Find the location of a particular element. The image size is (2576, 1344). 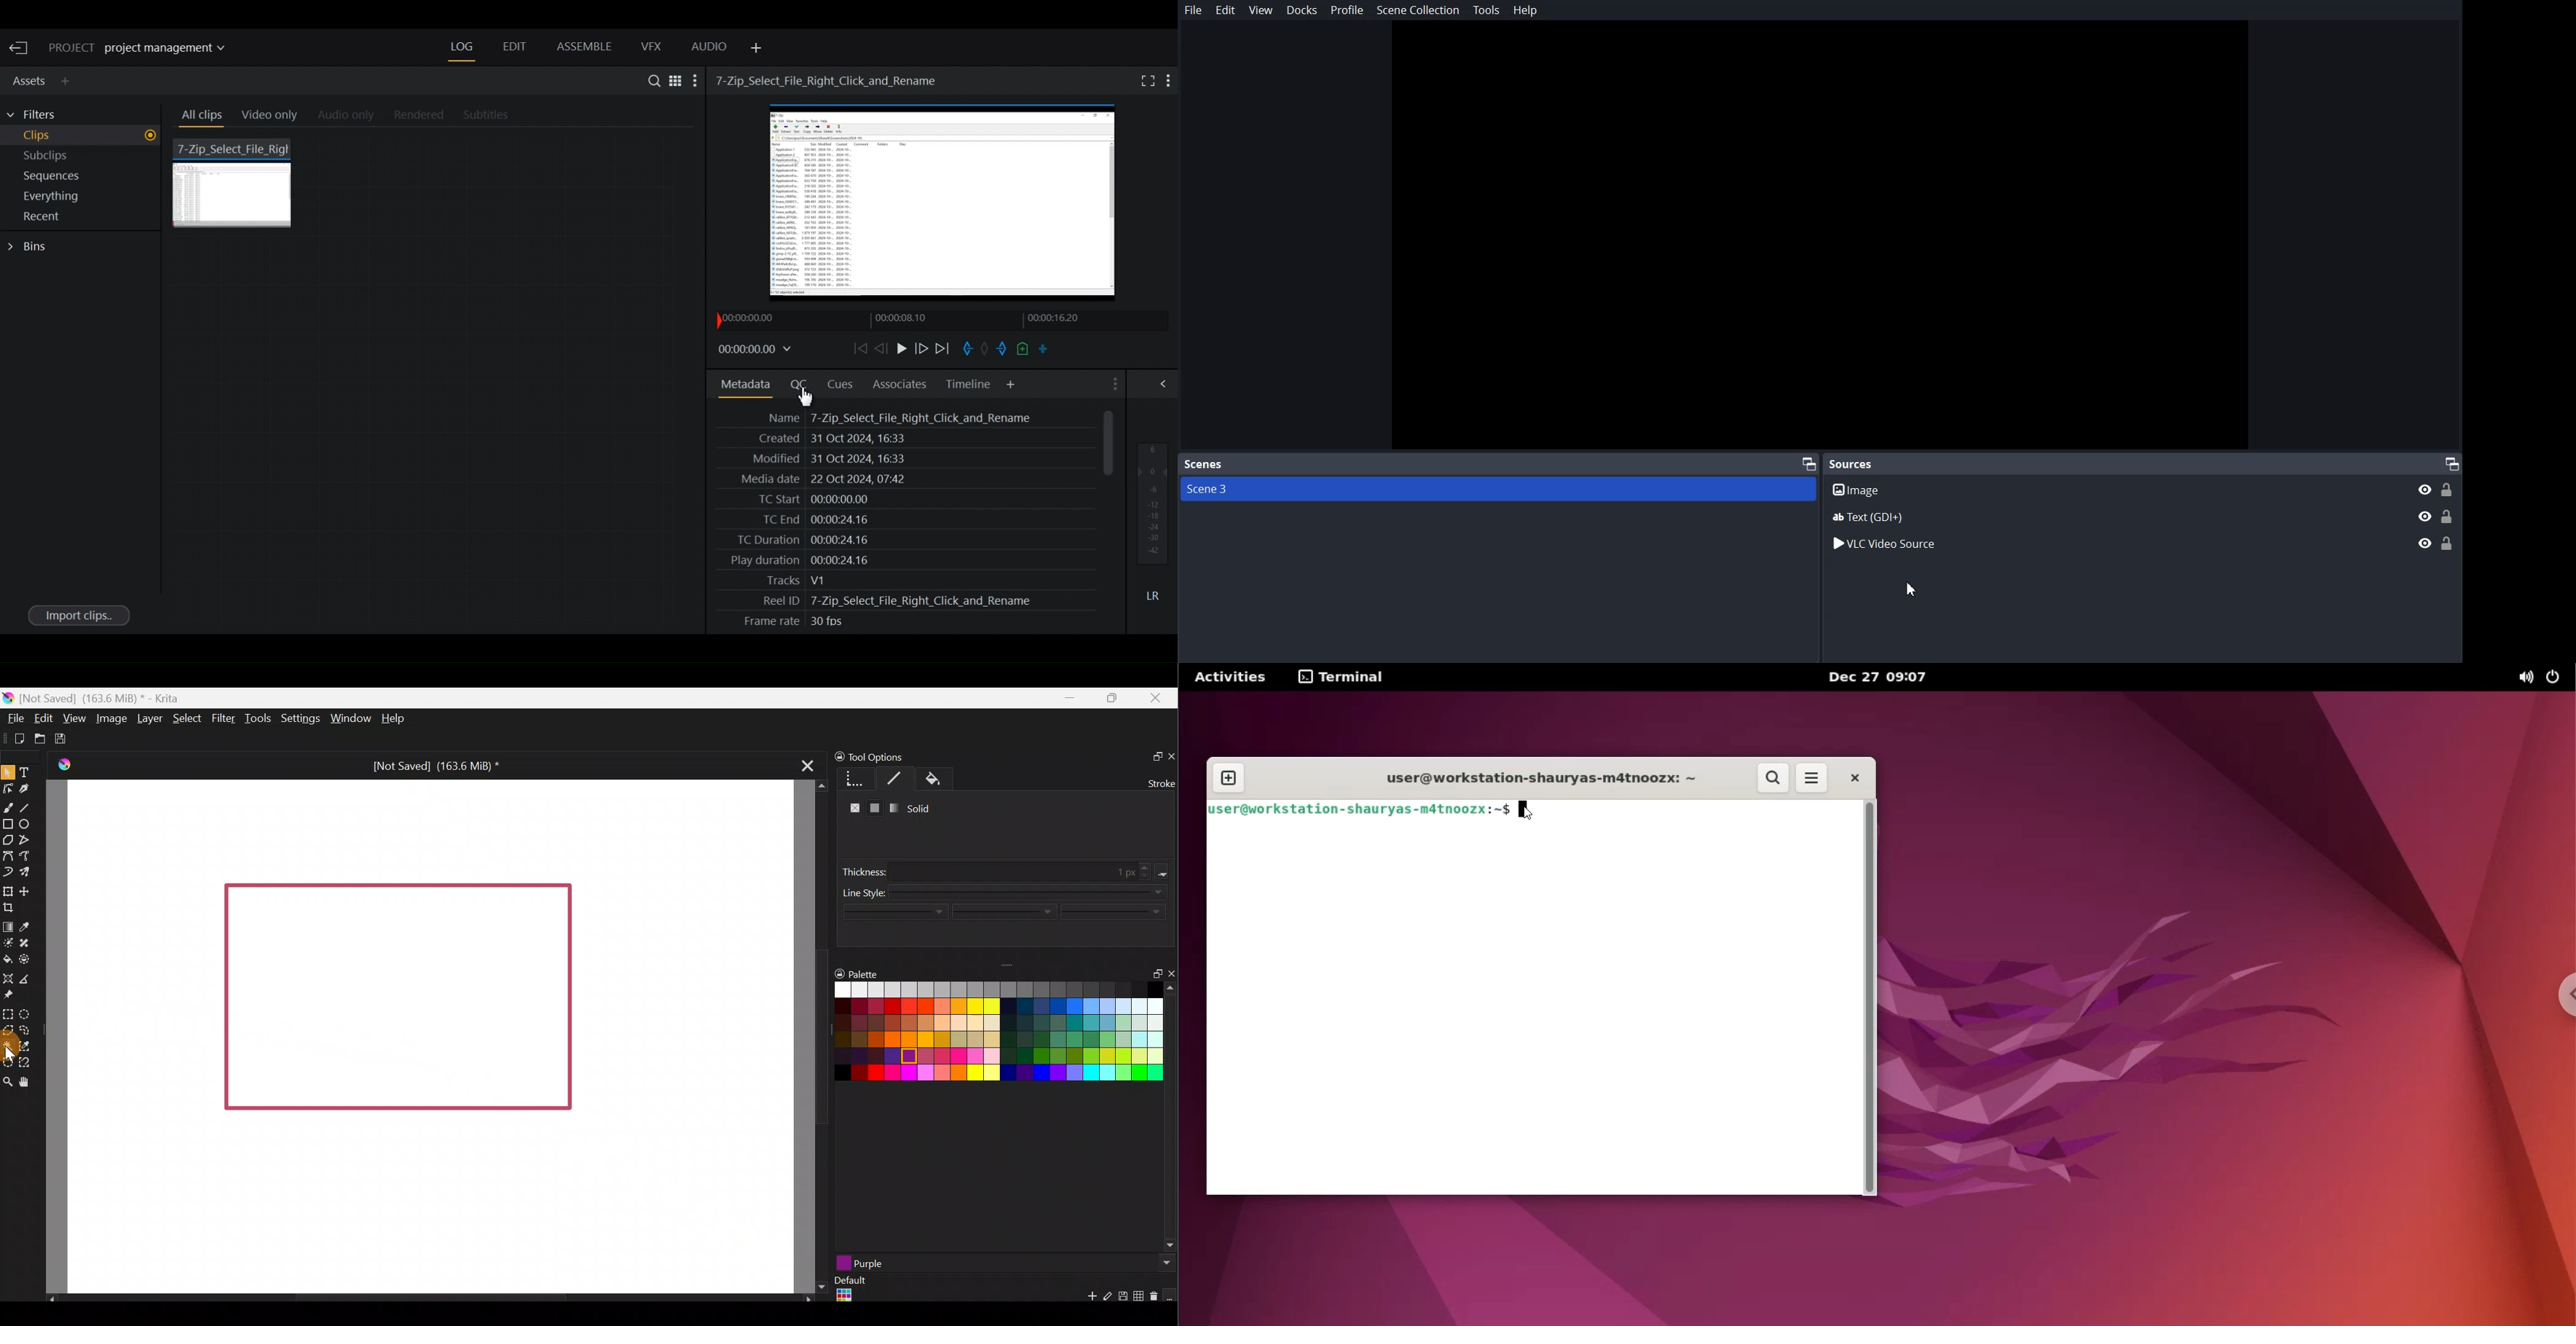

Play is located at coordinates (901, 348).